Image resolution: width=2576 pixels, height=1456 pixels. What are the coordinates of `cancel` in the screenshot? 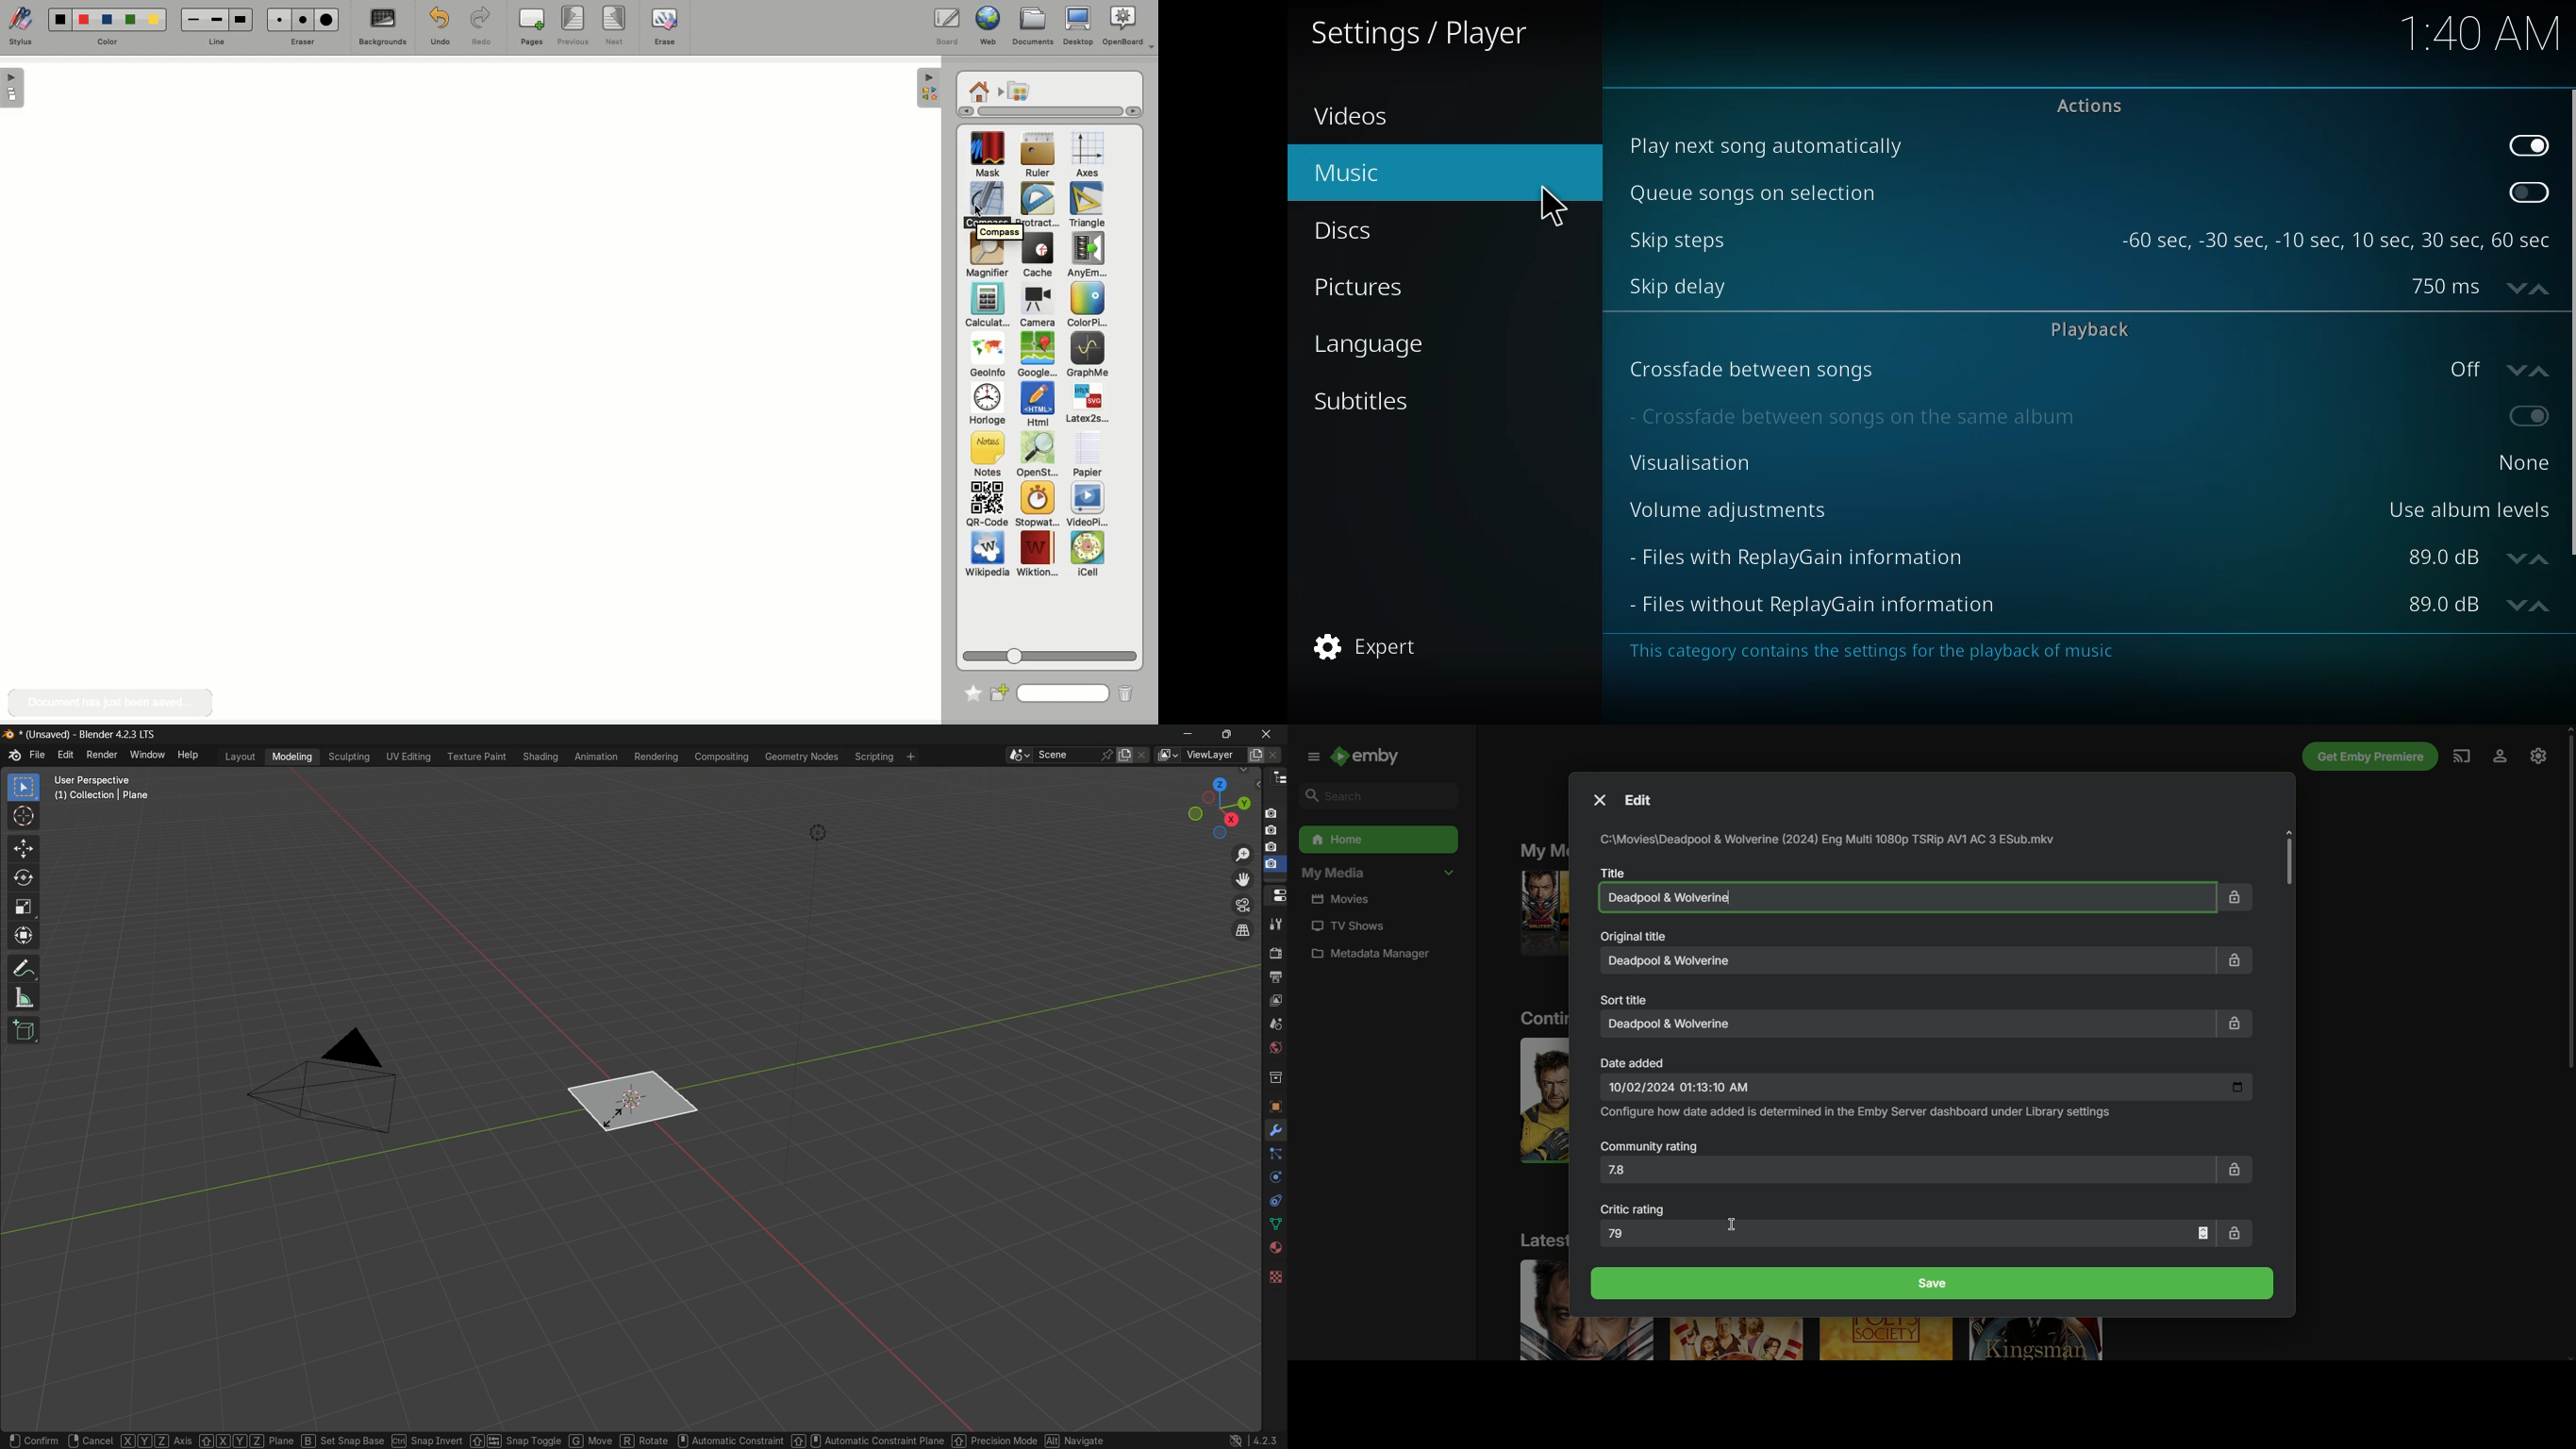 It's located at (91, 1434).